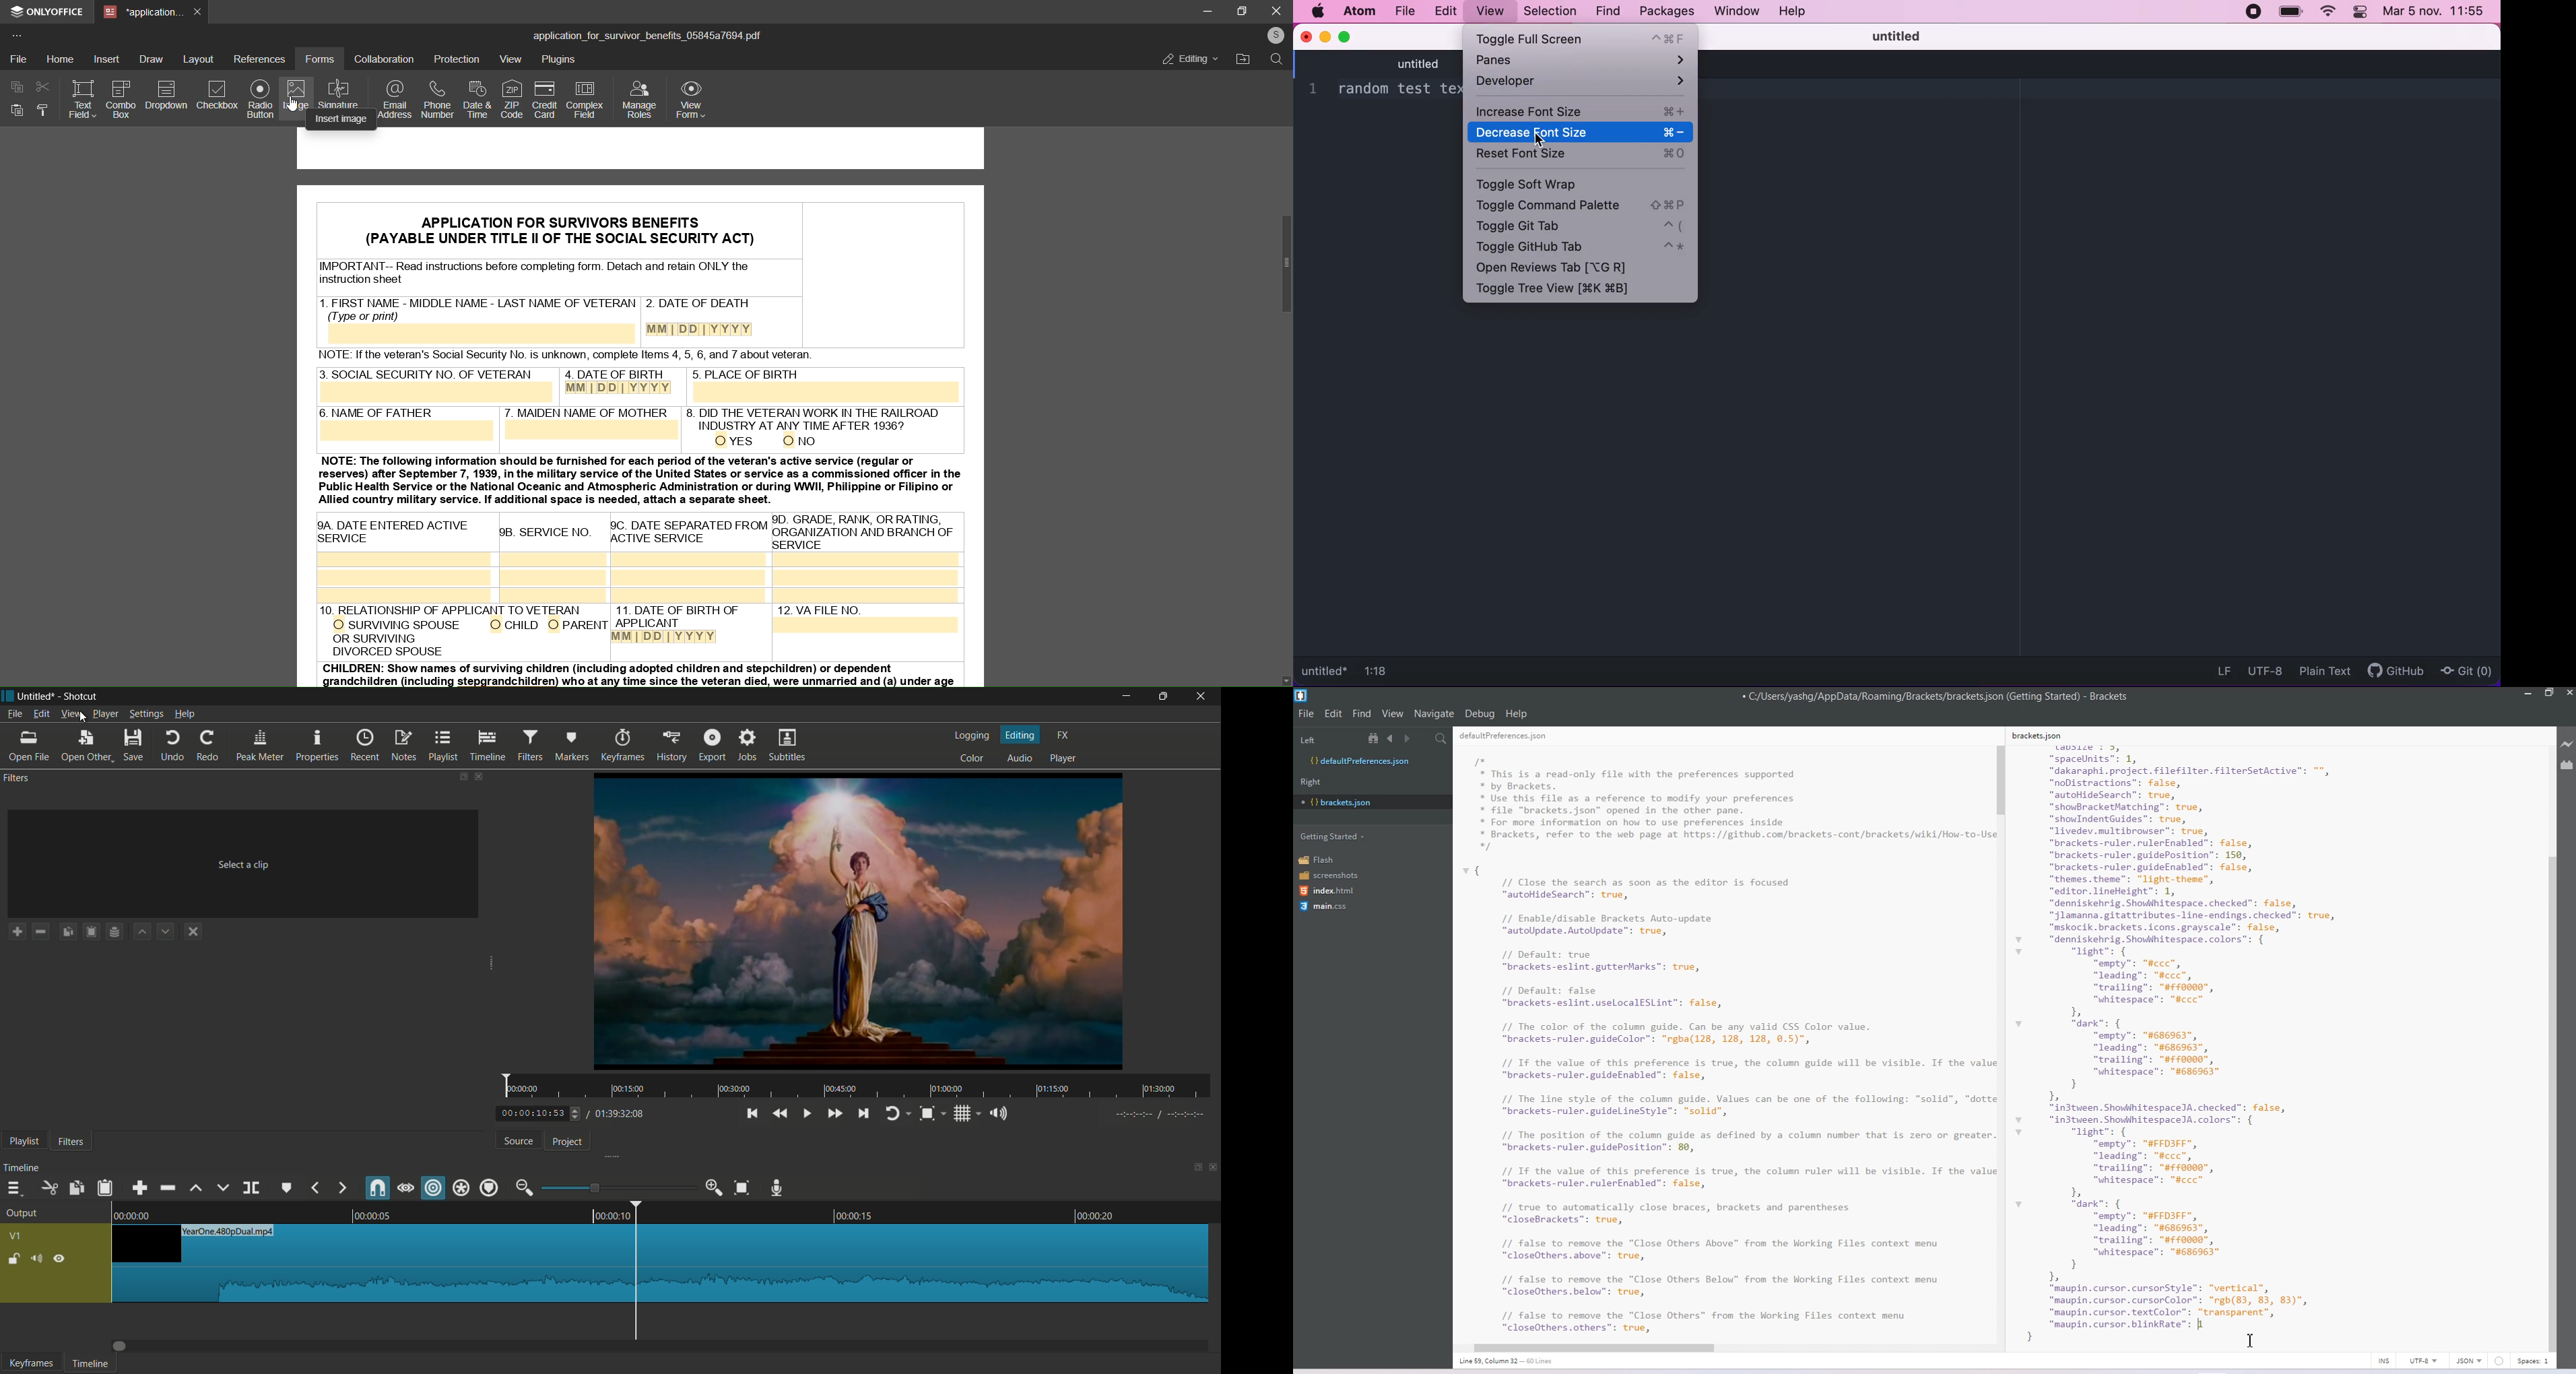  Describe the element at coordinates (319, 746) in the screenshot. I see `properties` at that location.